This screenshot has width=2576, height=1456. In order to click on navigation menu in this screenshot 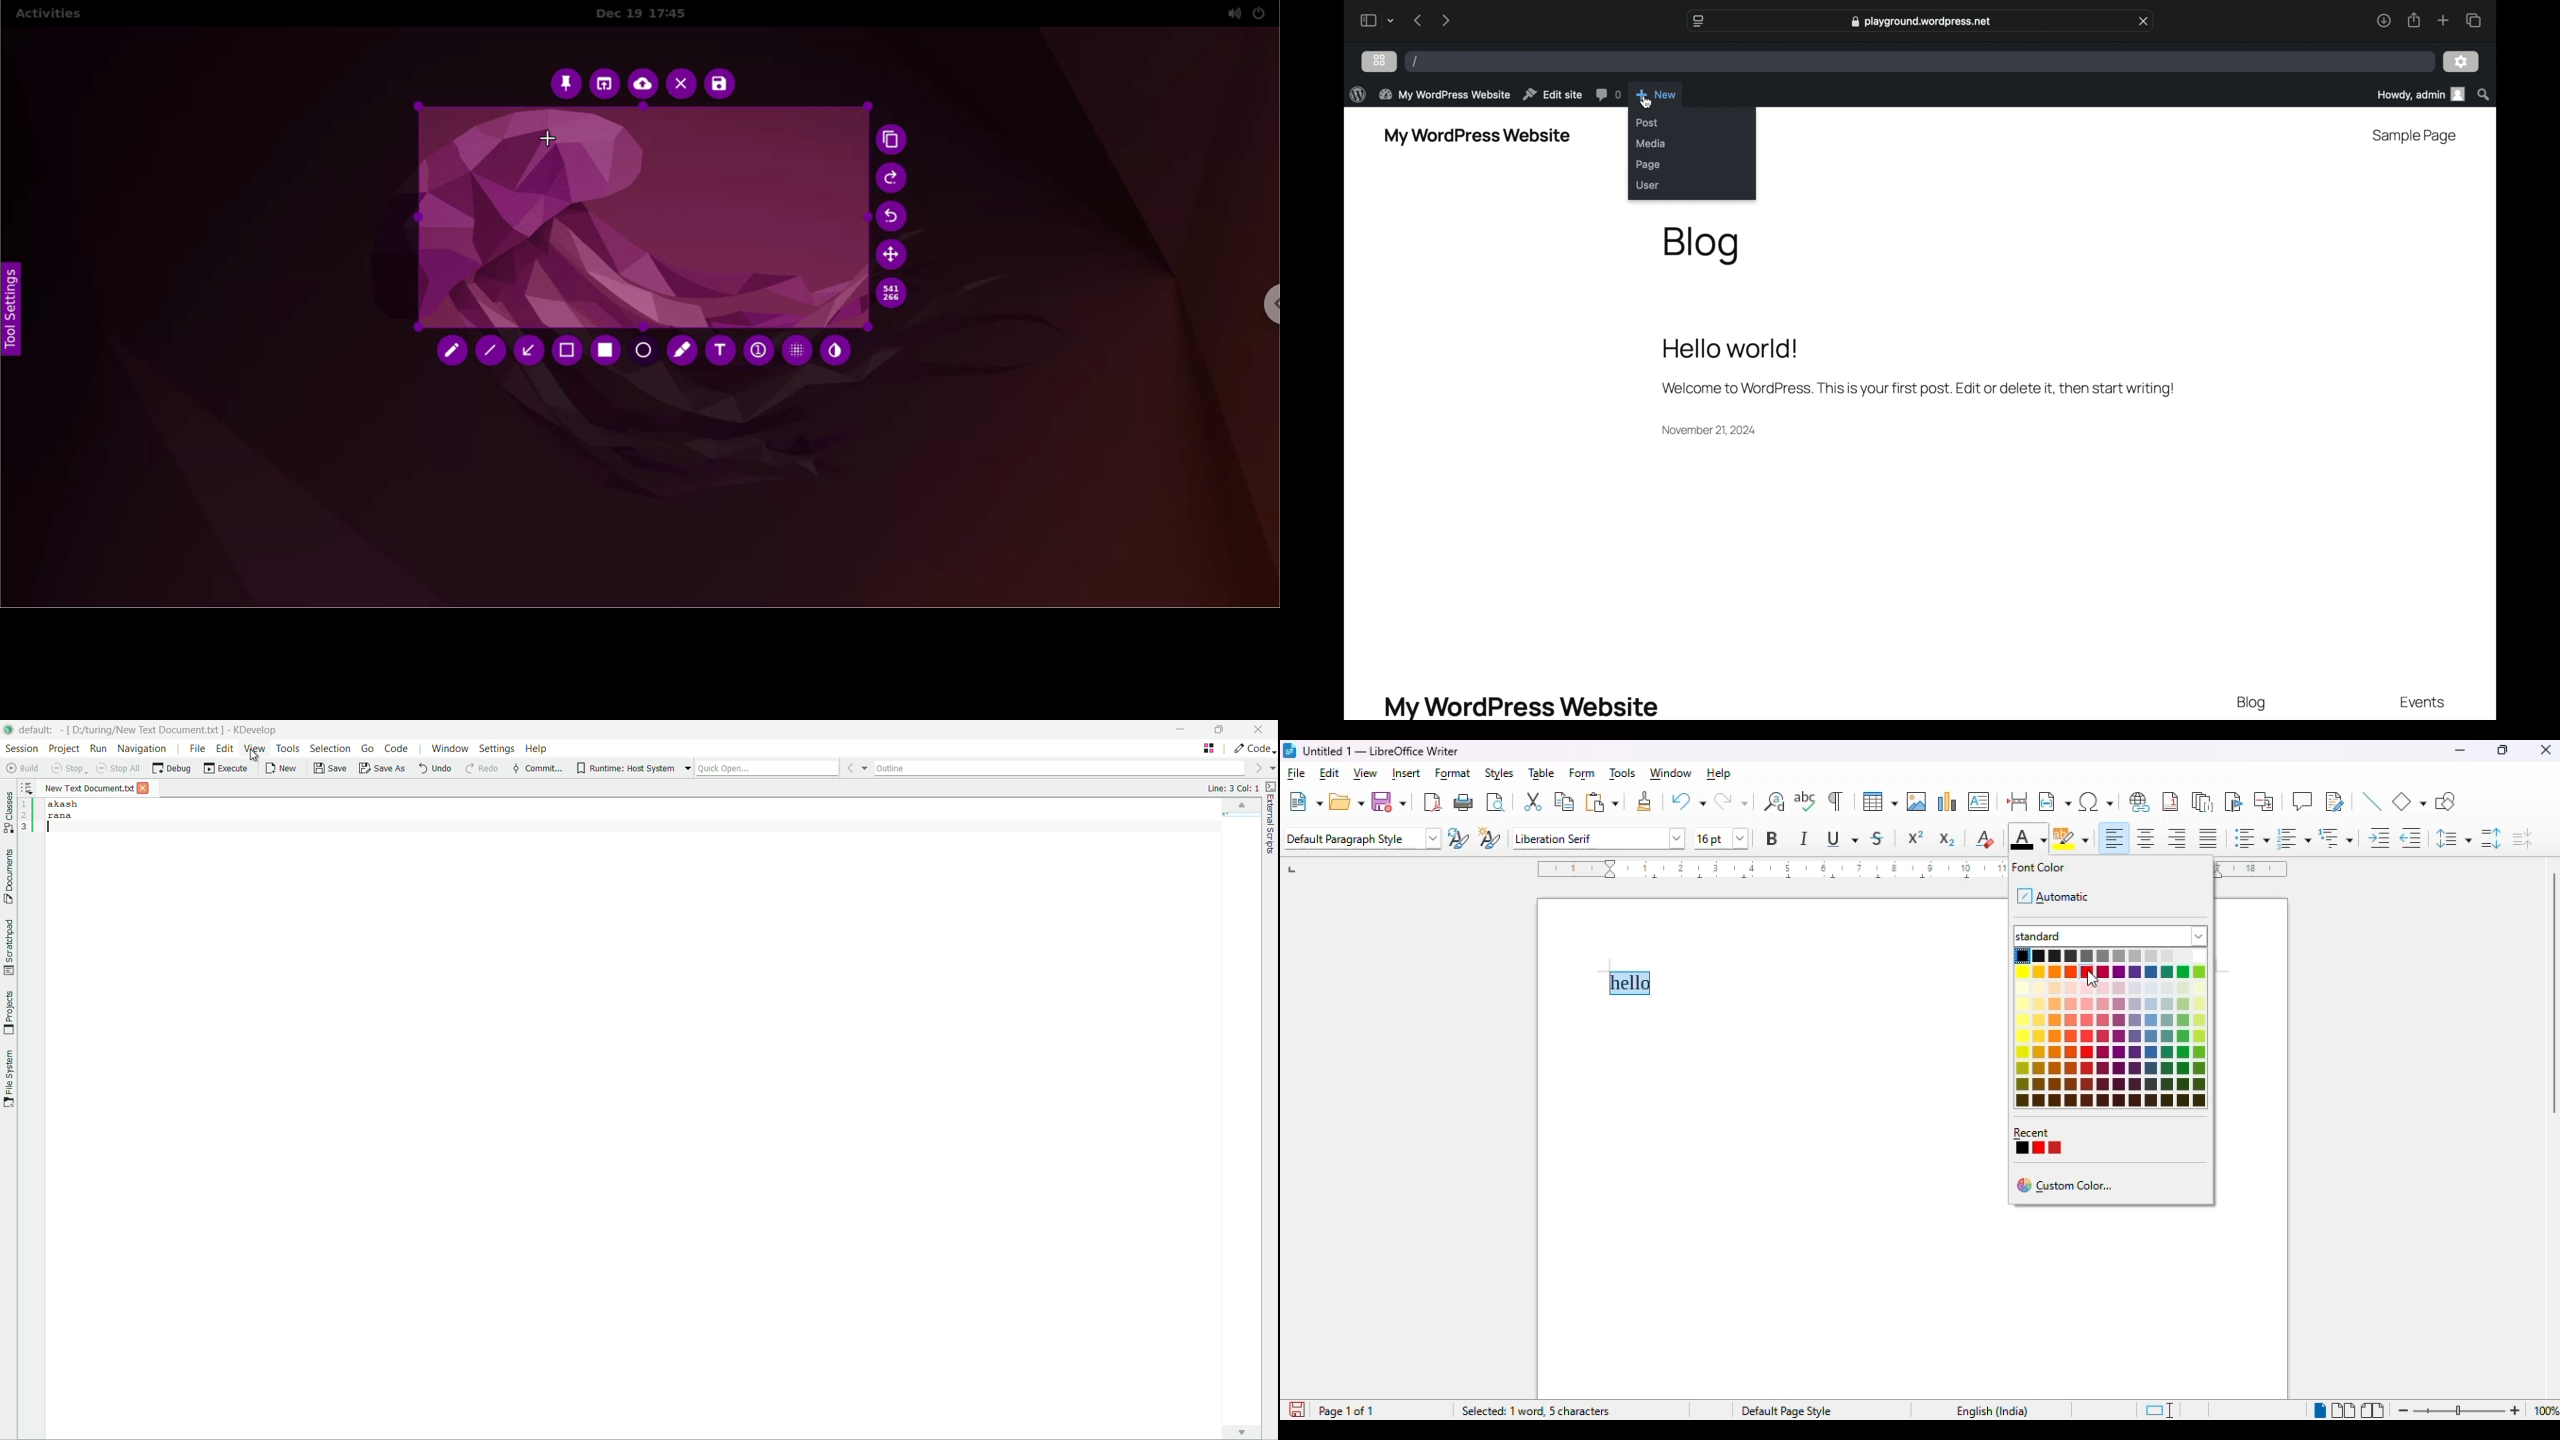, I will do `click(143, 749)`.